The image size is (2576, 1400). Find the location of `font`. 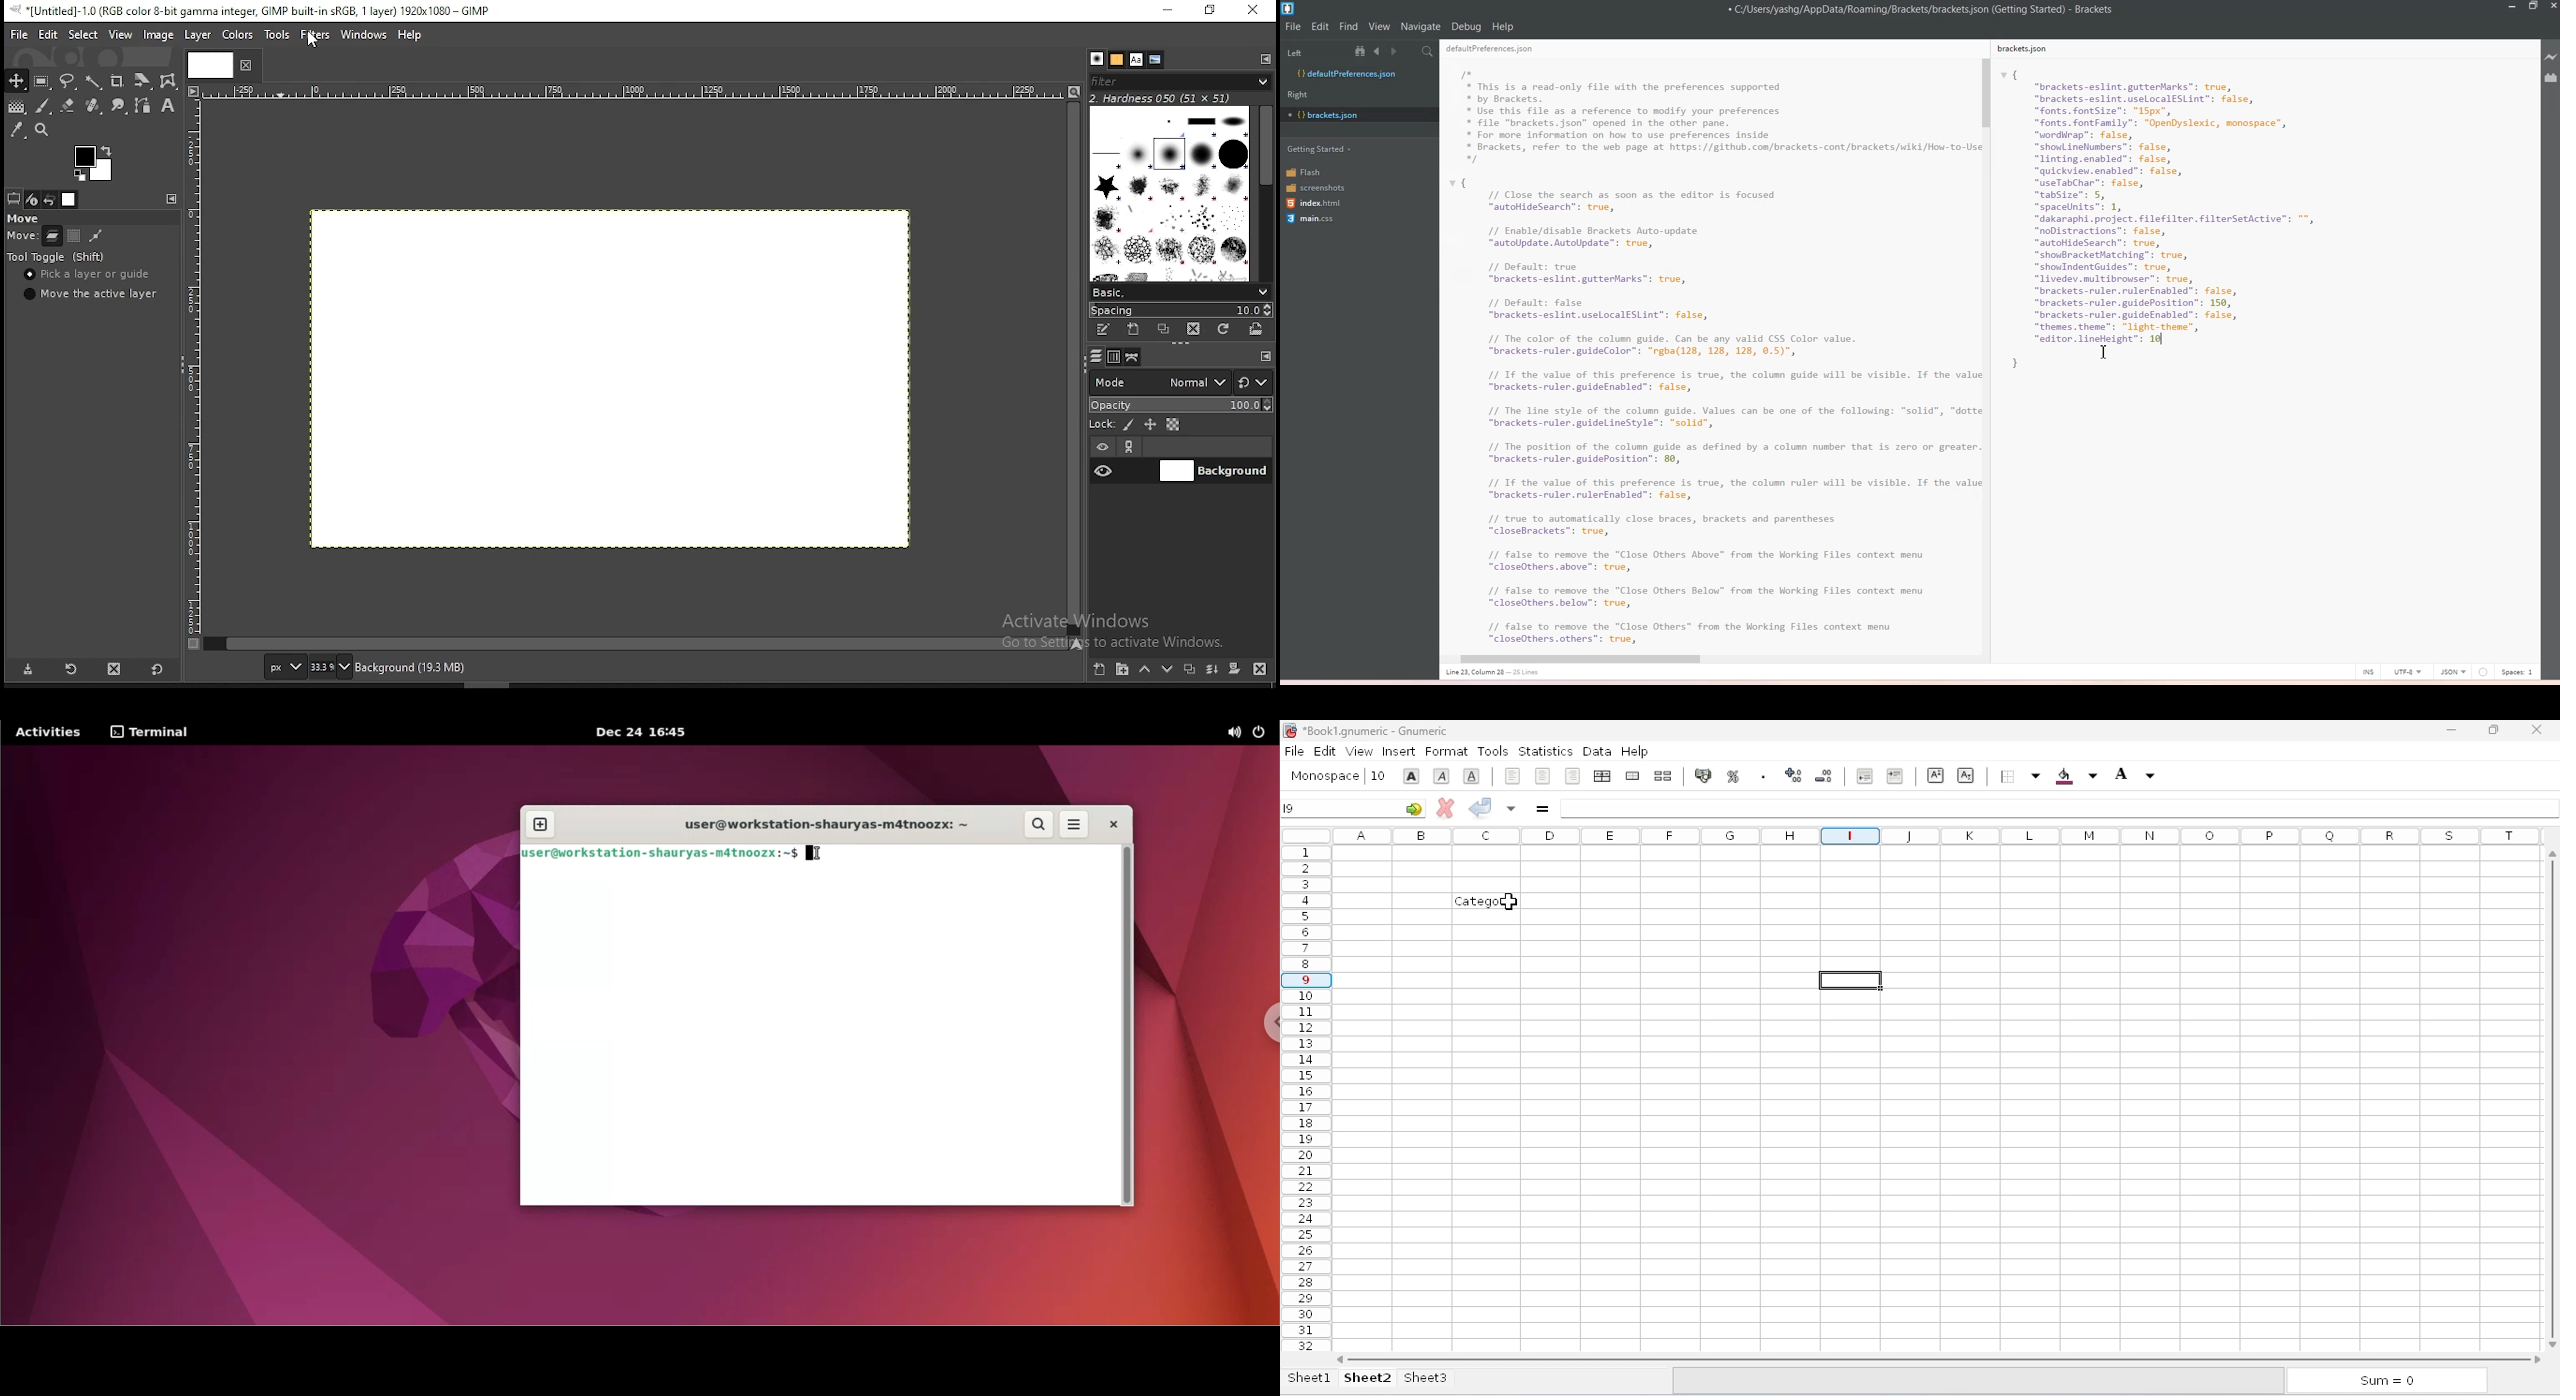

font is located at coordinates (1324, 776).